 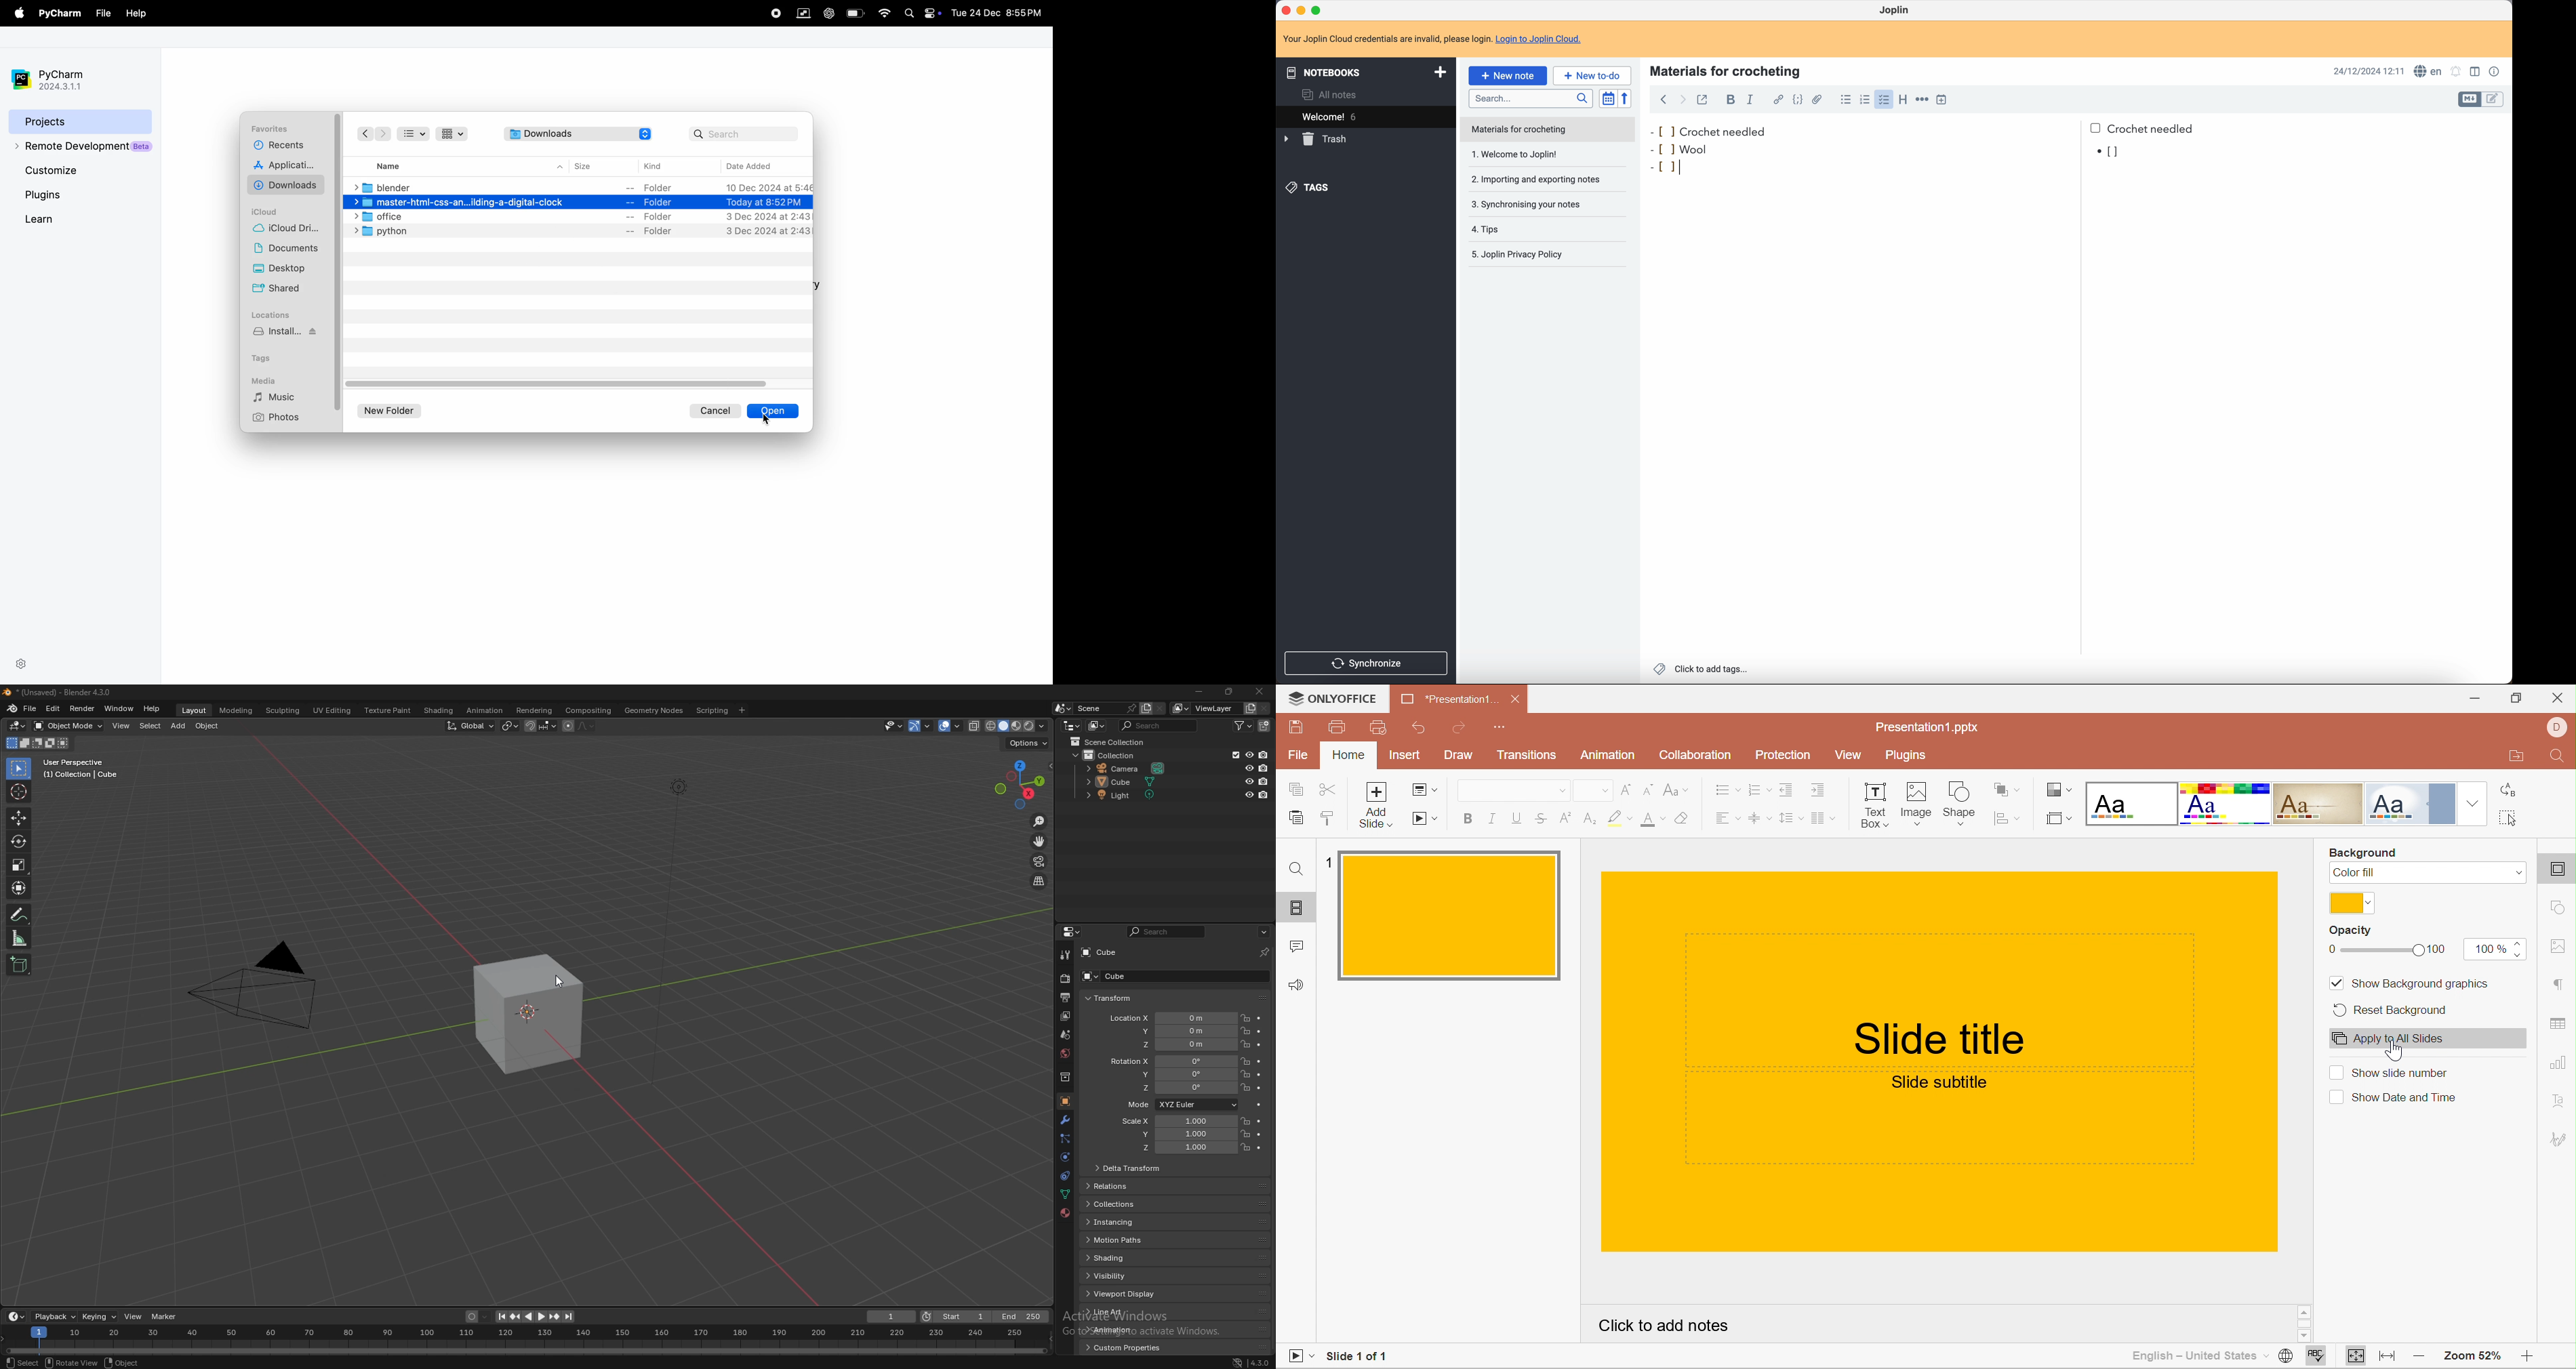 What do you see at coordinates (1760, 820) in the screenshot?
I see `Vertical Align` at bounding box center [1760, 820].